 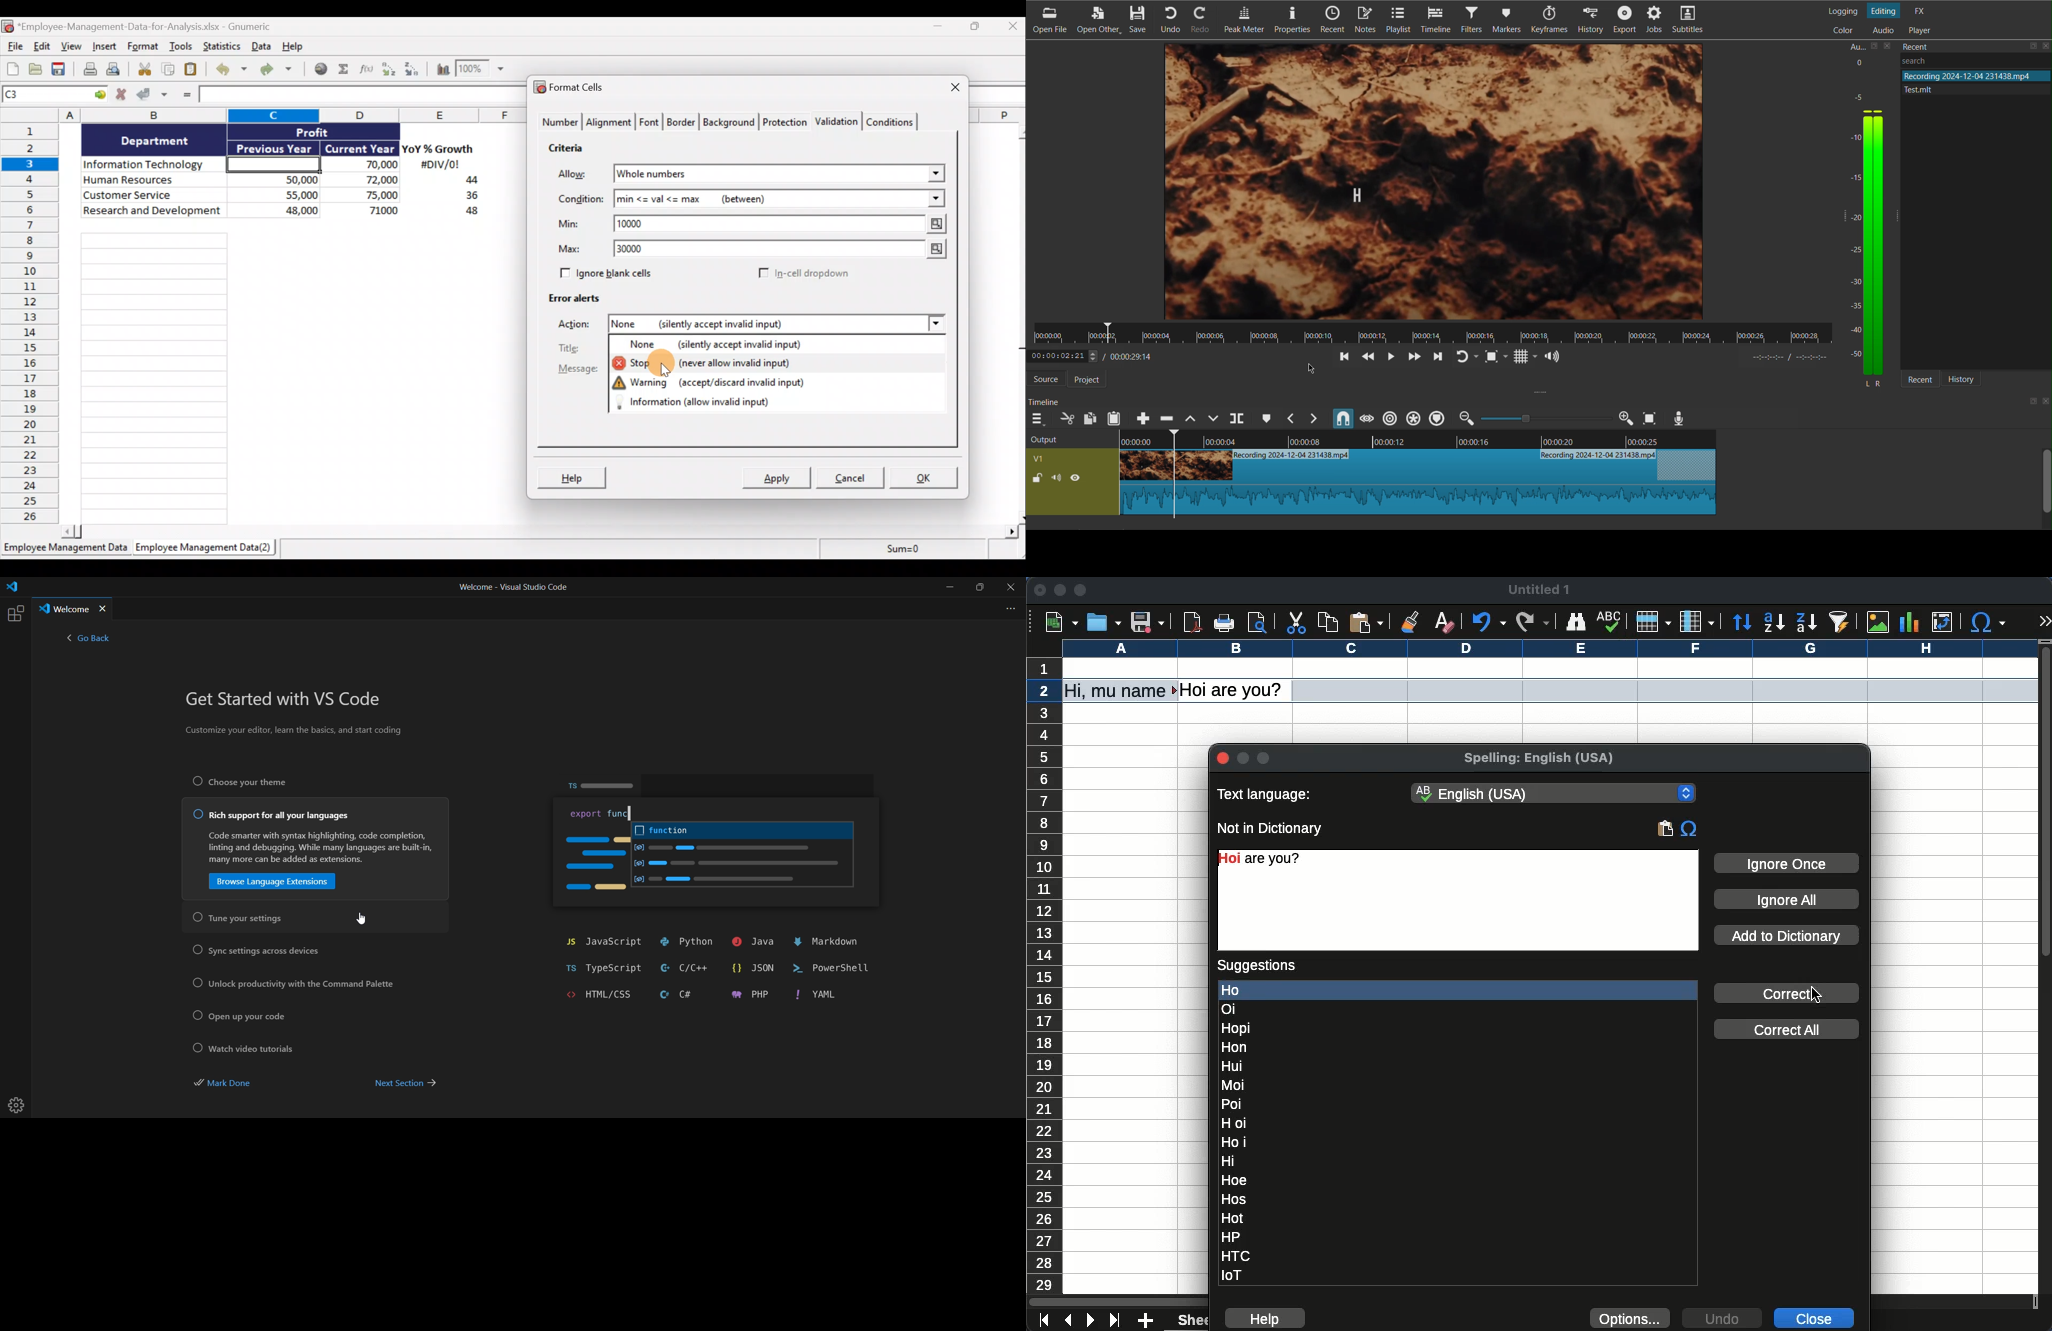 What do you see at coordinates (1542, 418) in the screenshot?
I see `zoom in or zoom out slider` at bounding box center [1542, 418].